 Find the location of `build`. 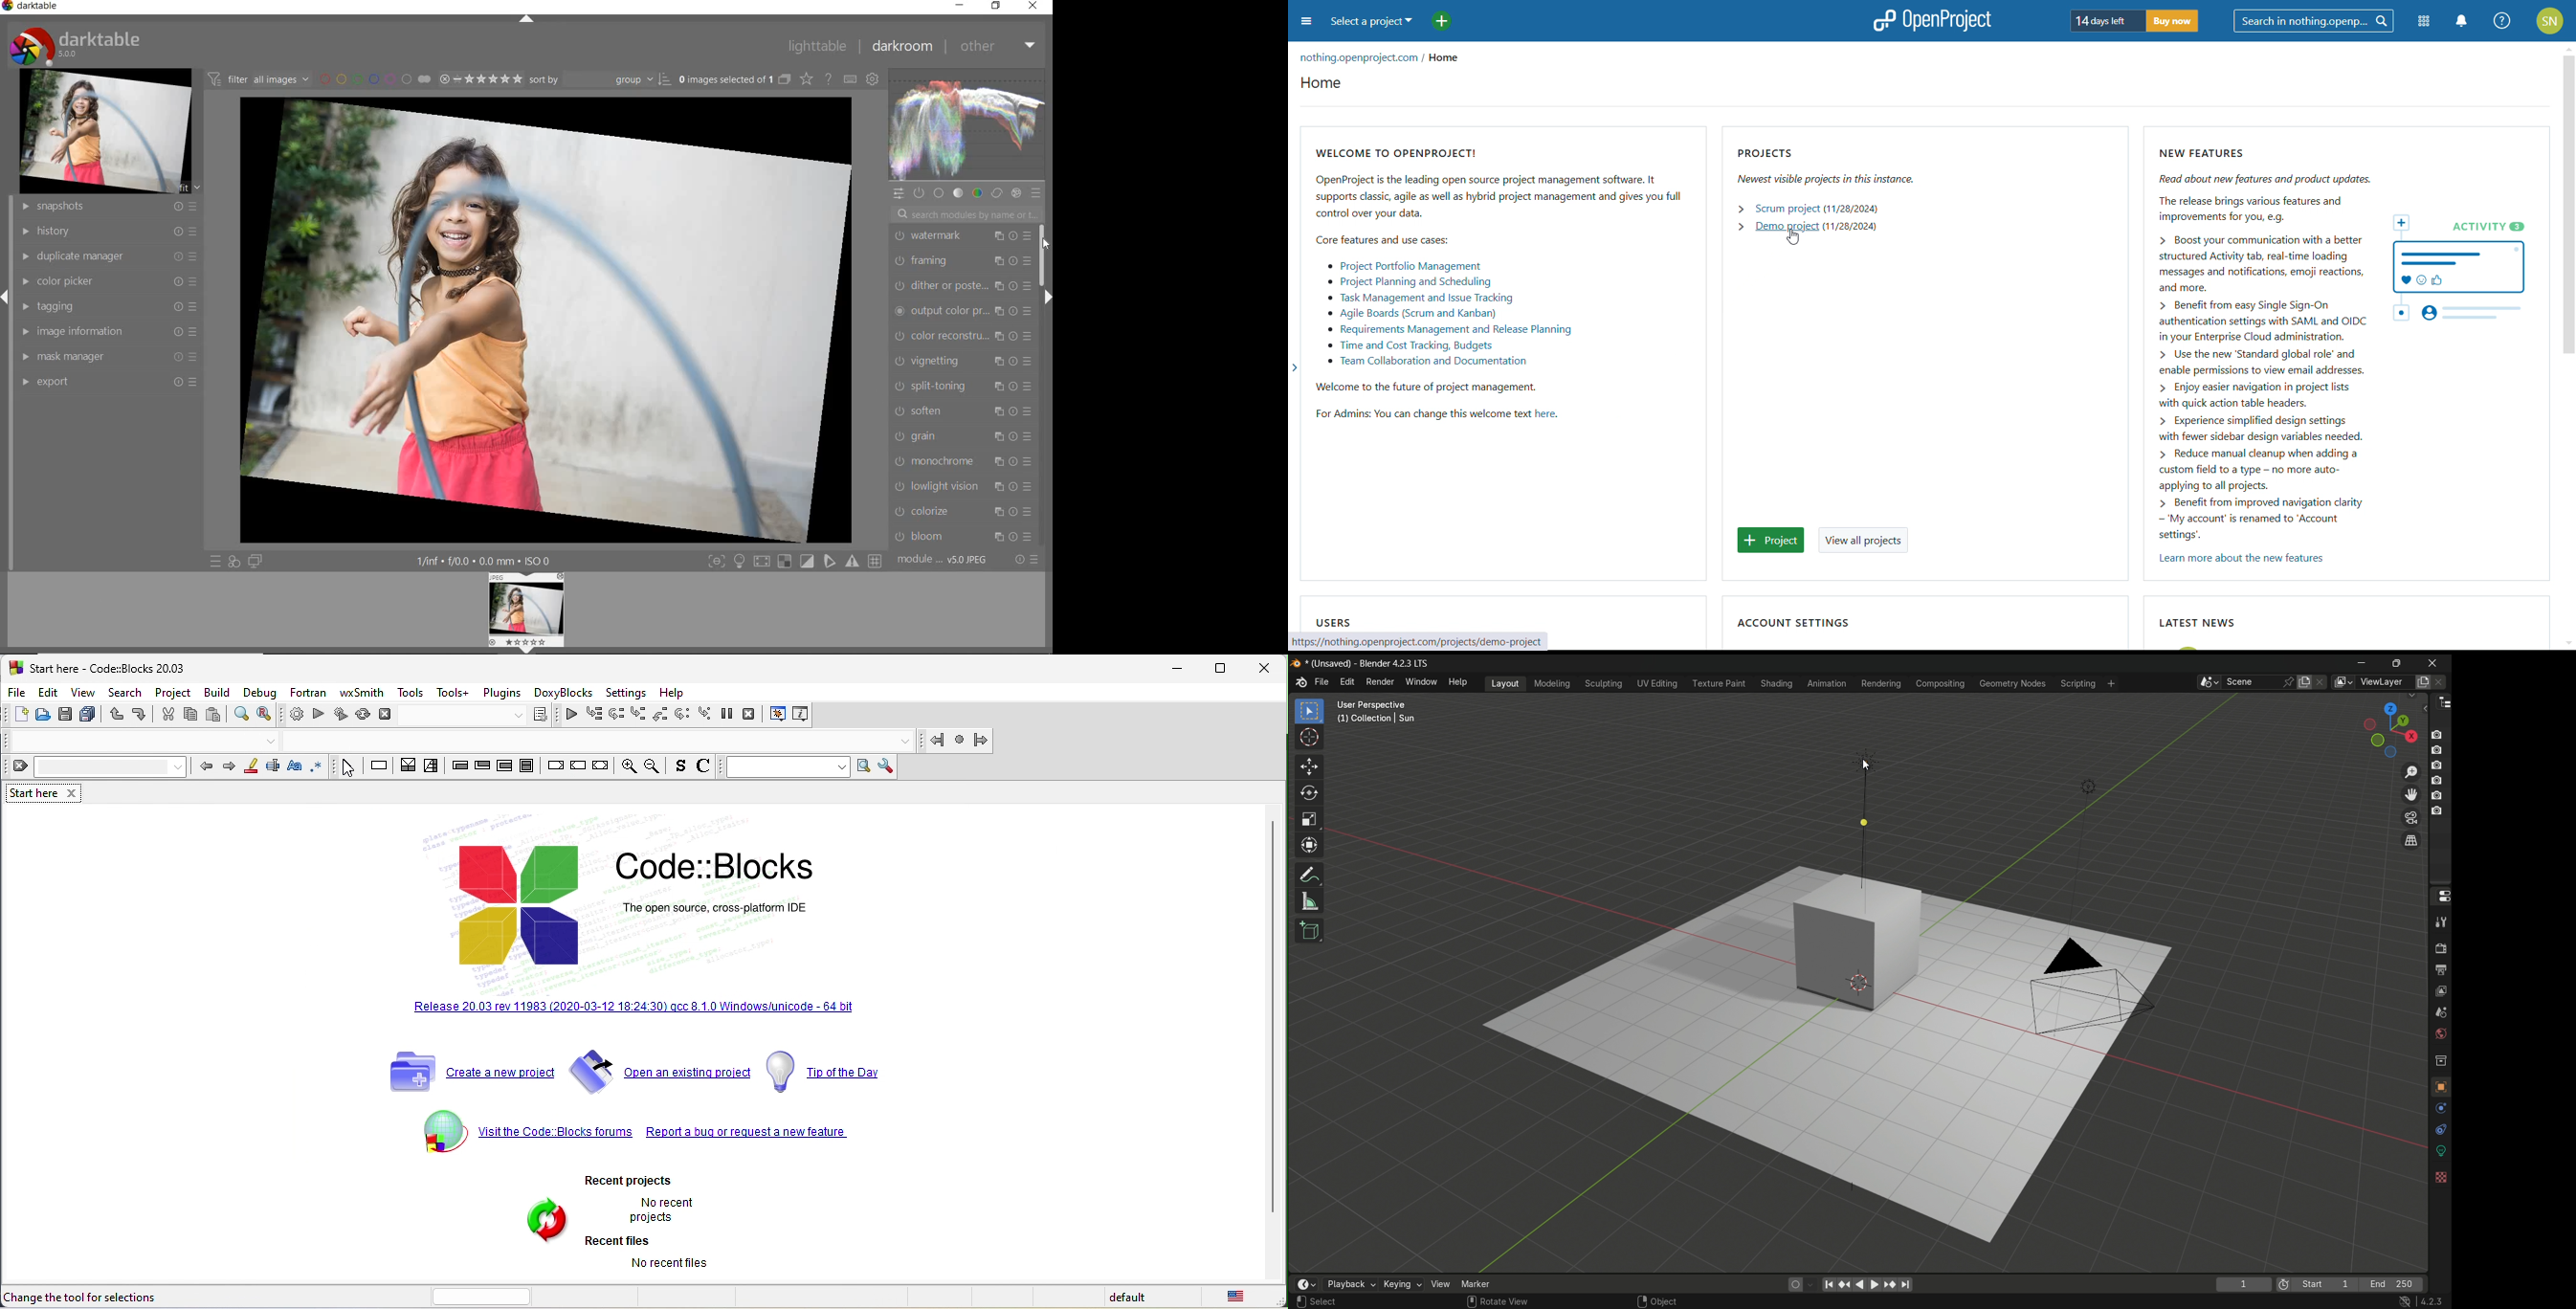

build is located at coordinates (218, 693).